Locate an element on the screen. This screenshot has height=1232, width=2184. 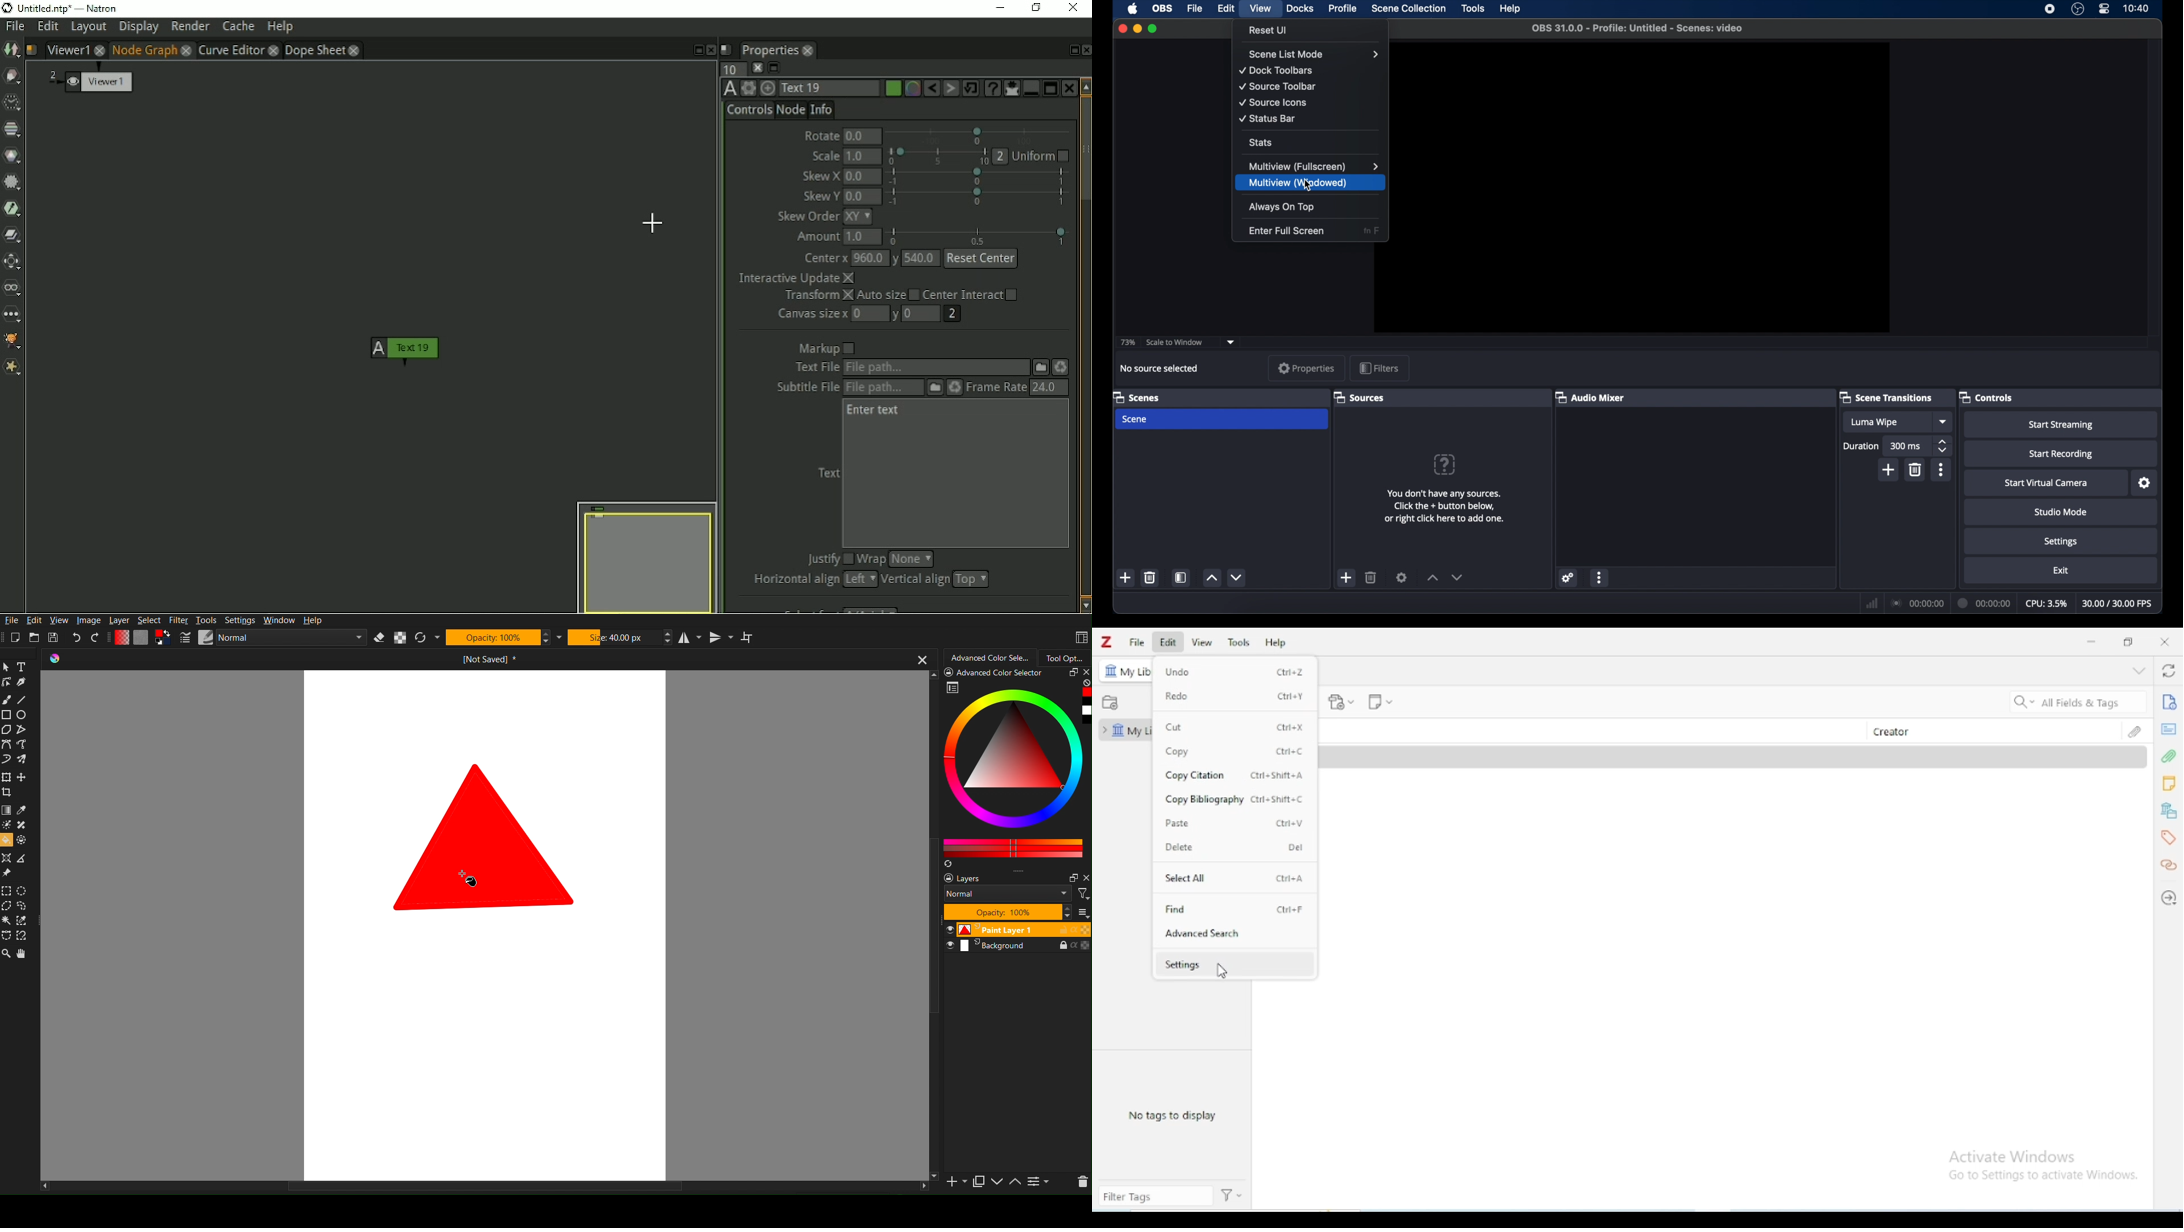
restore panel is located at coordinates (1072, 878).